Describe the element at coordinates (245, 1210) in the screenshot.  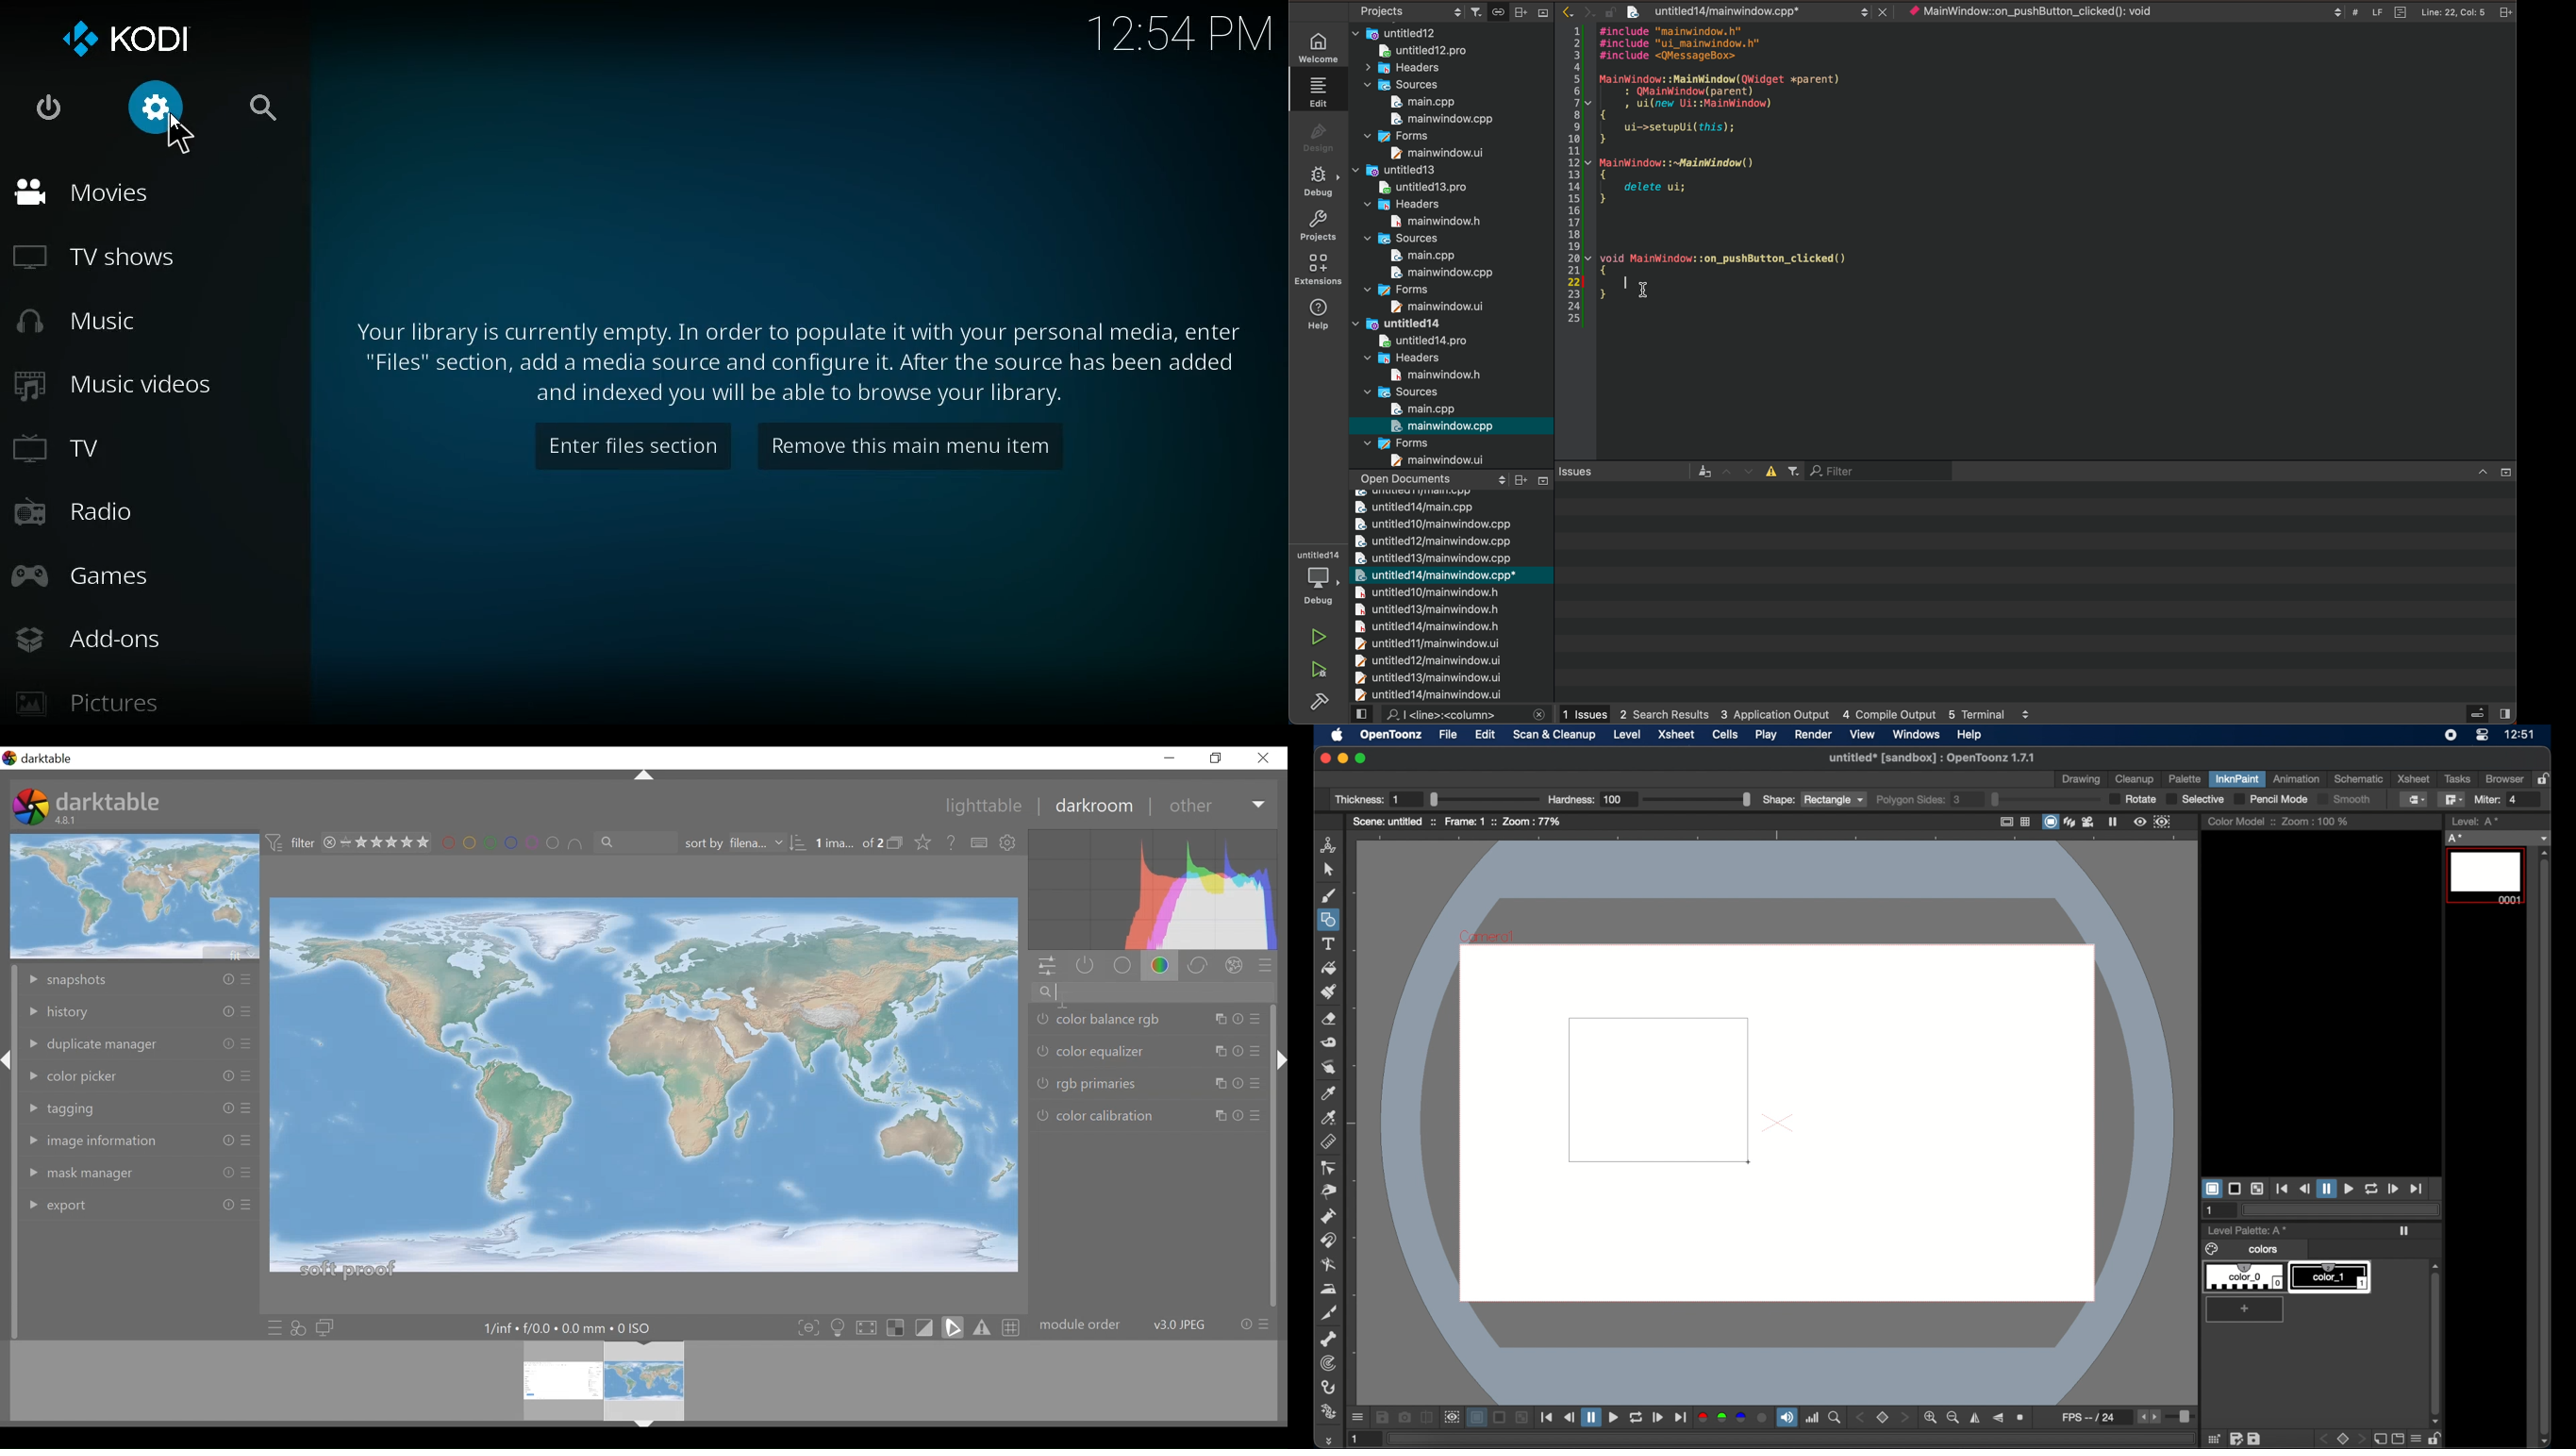
I see `` at that location.